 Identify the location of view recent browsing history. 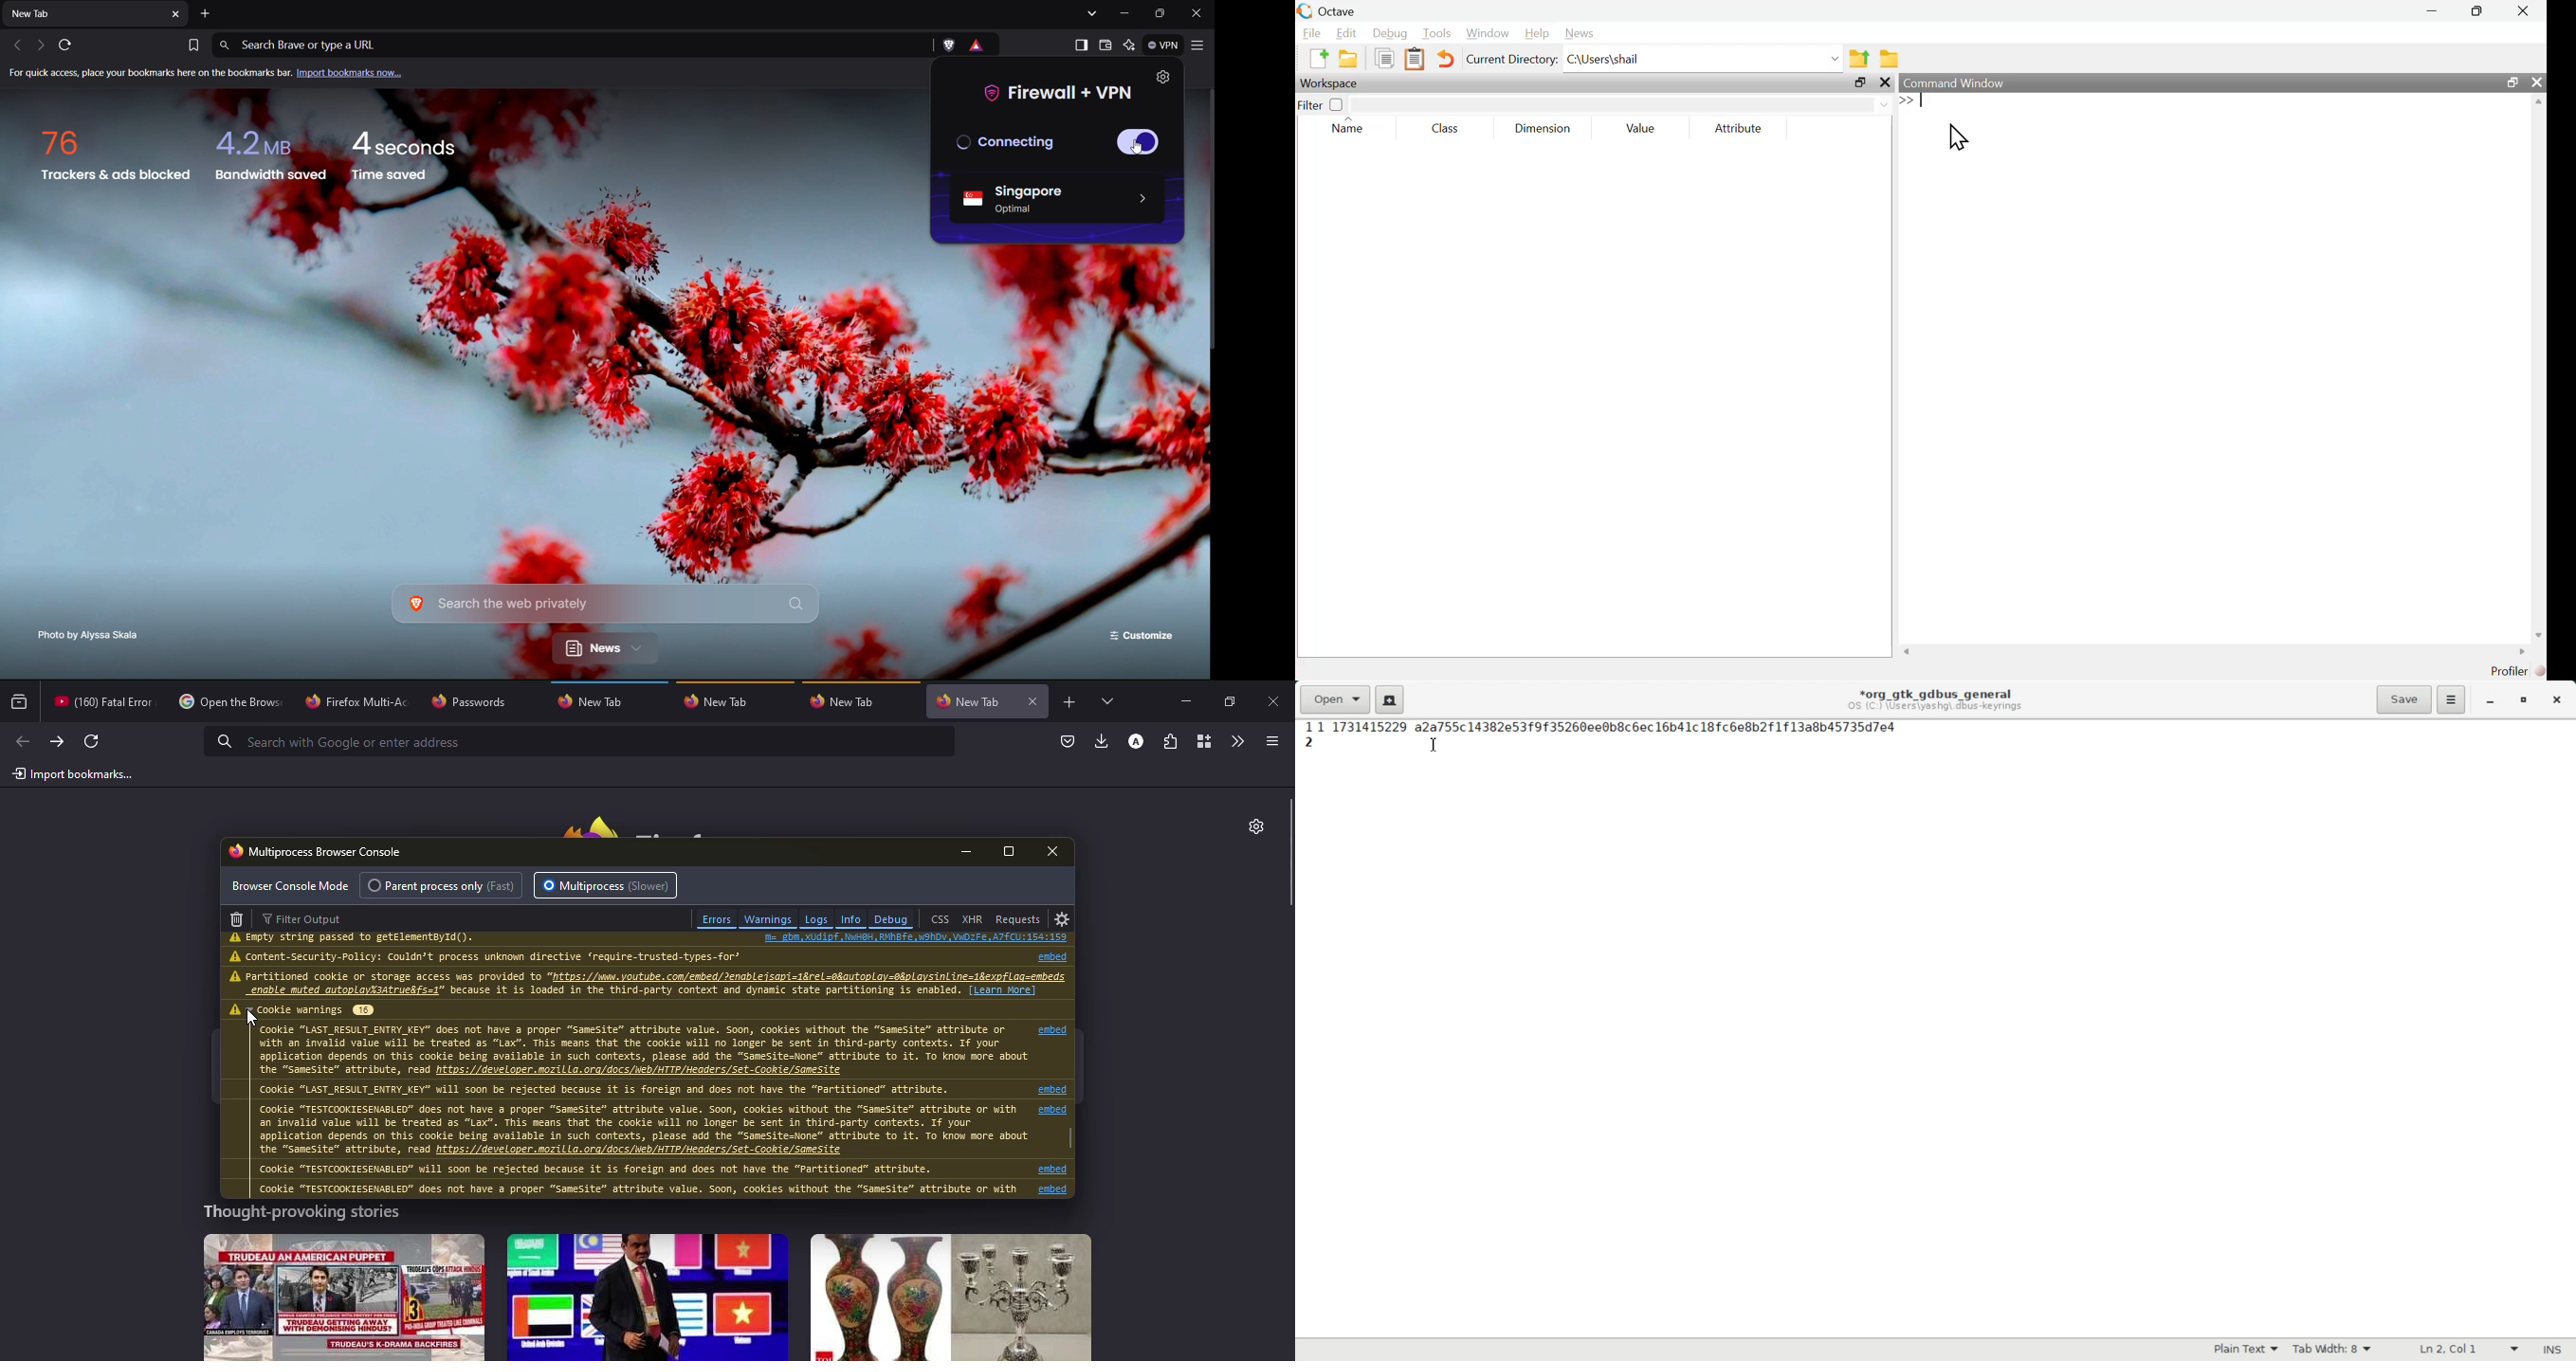
(20, 702).